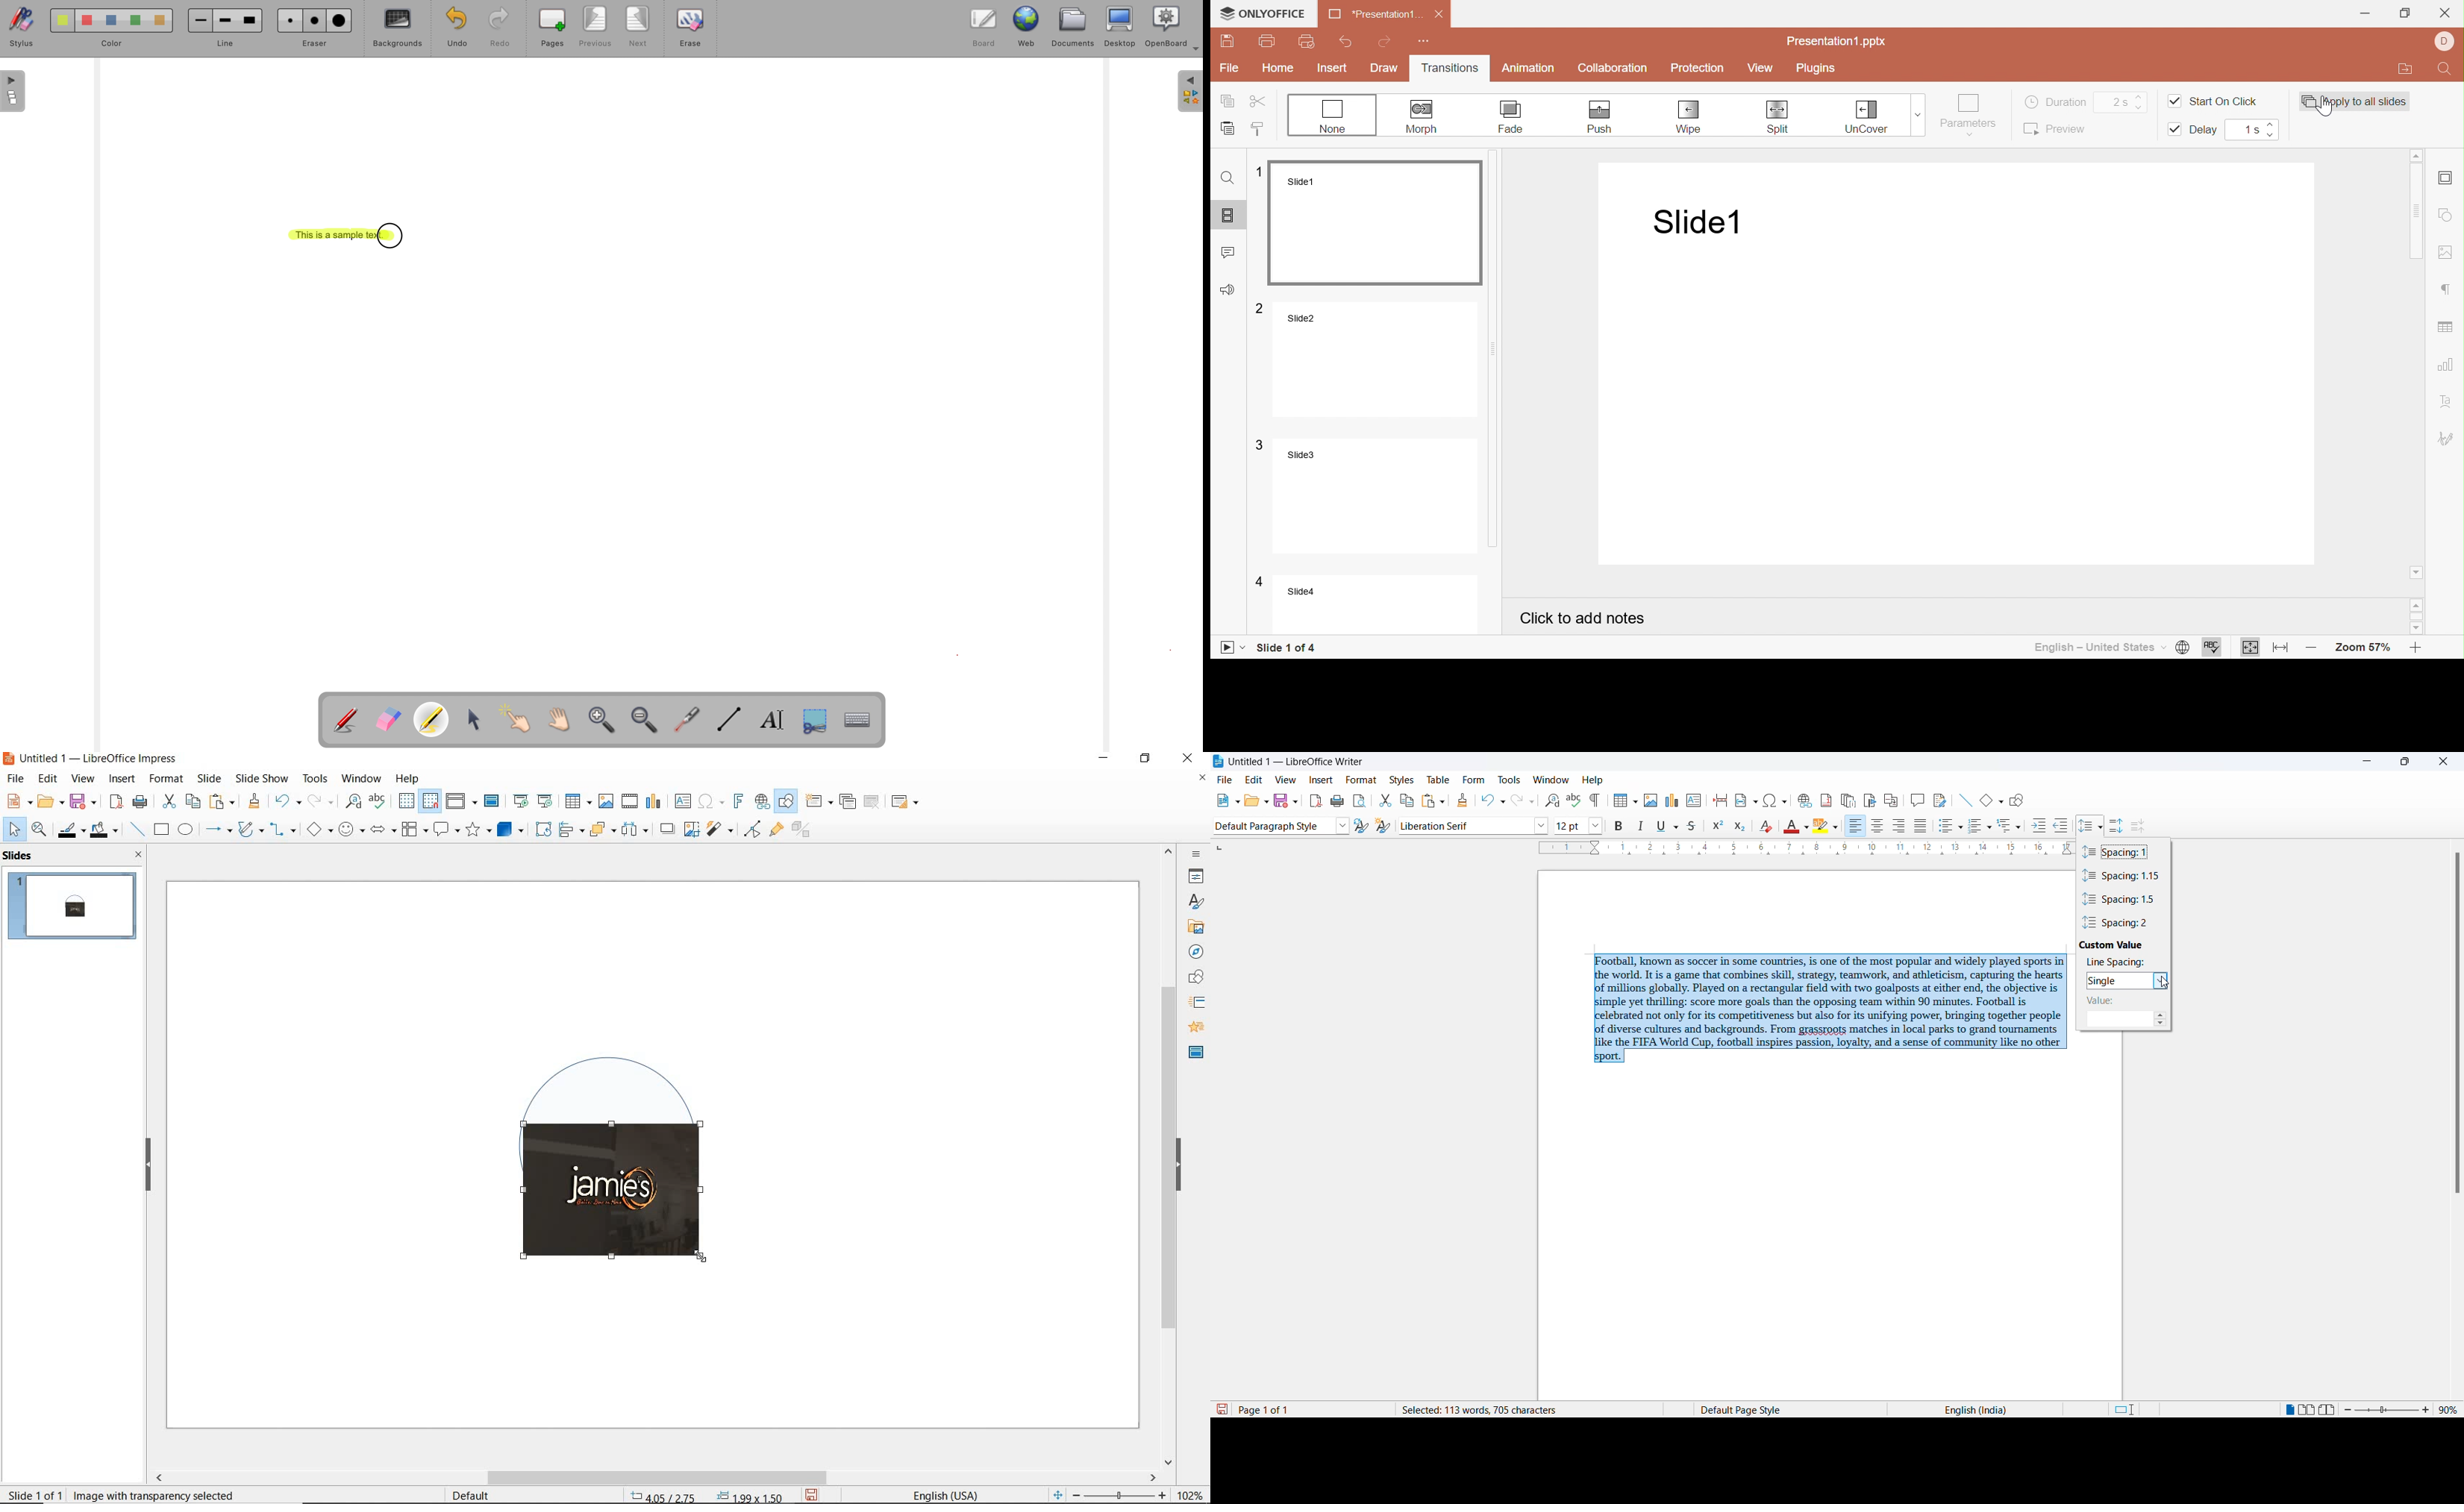  What do you see at coordinates (2140, 94) in the screenshot?
I see `Increase duration` at bounding box center [2140, 94].